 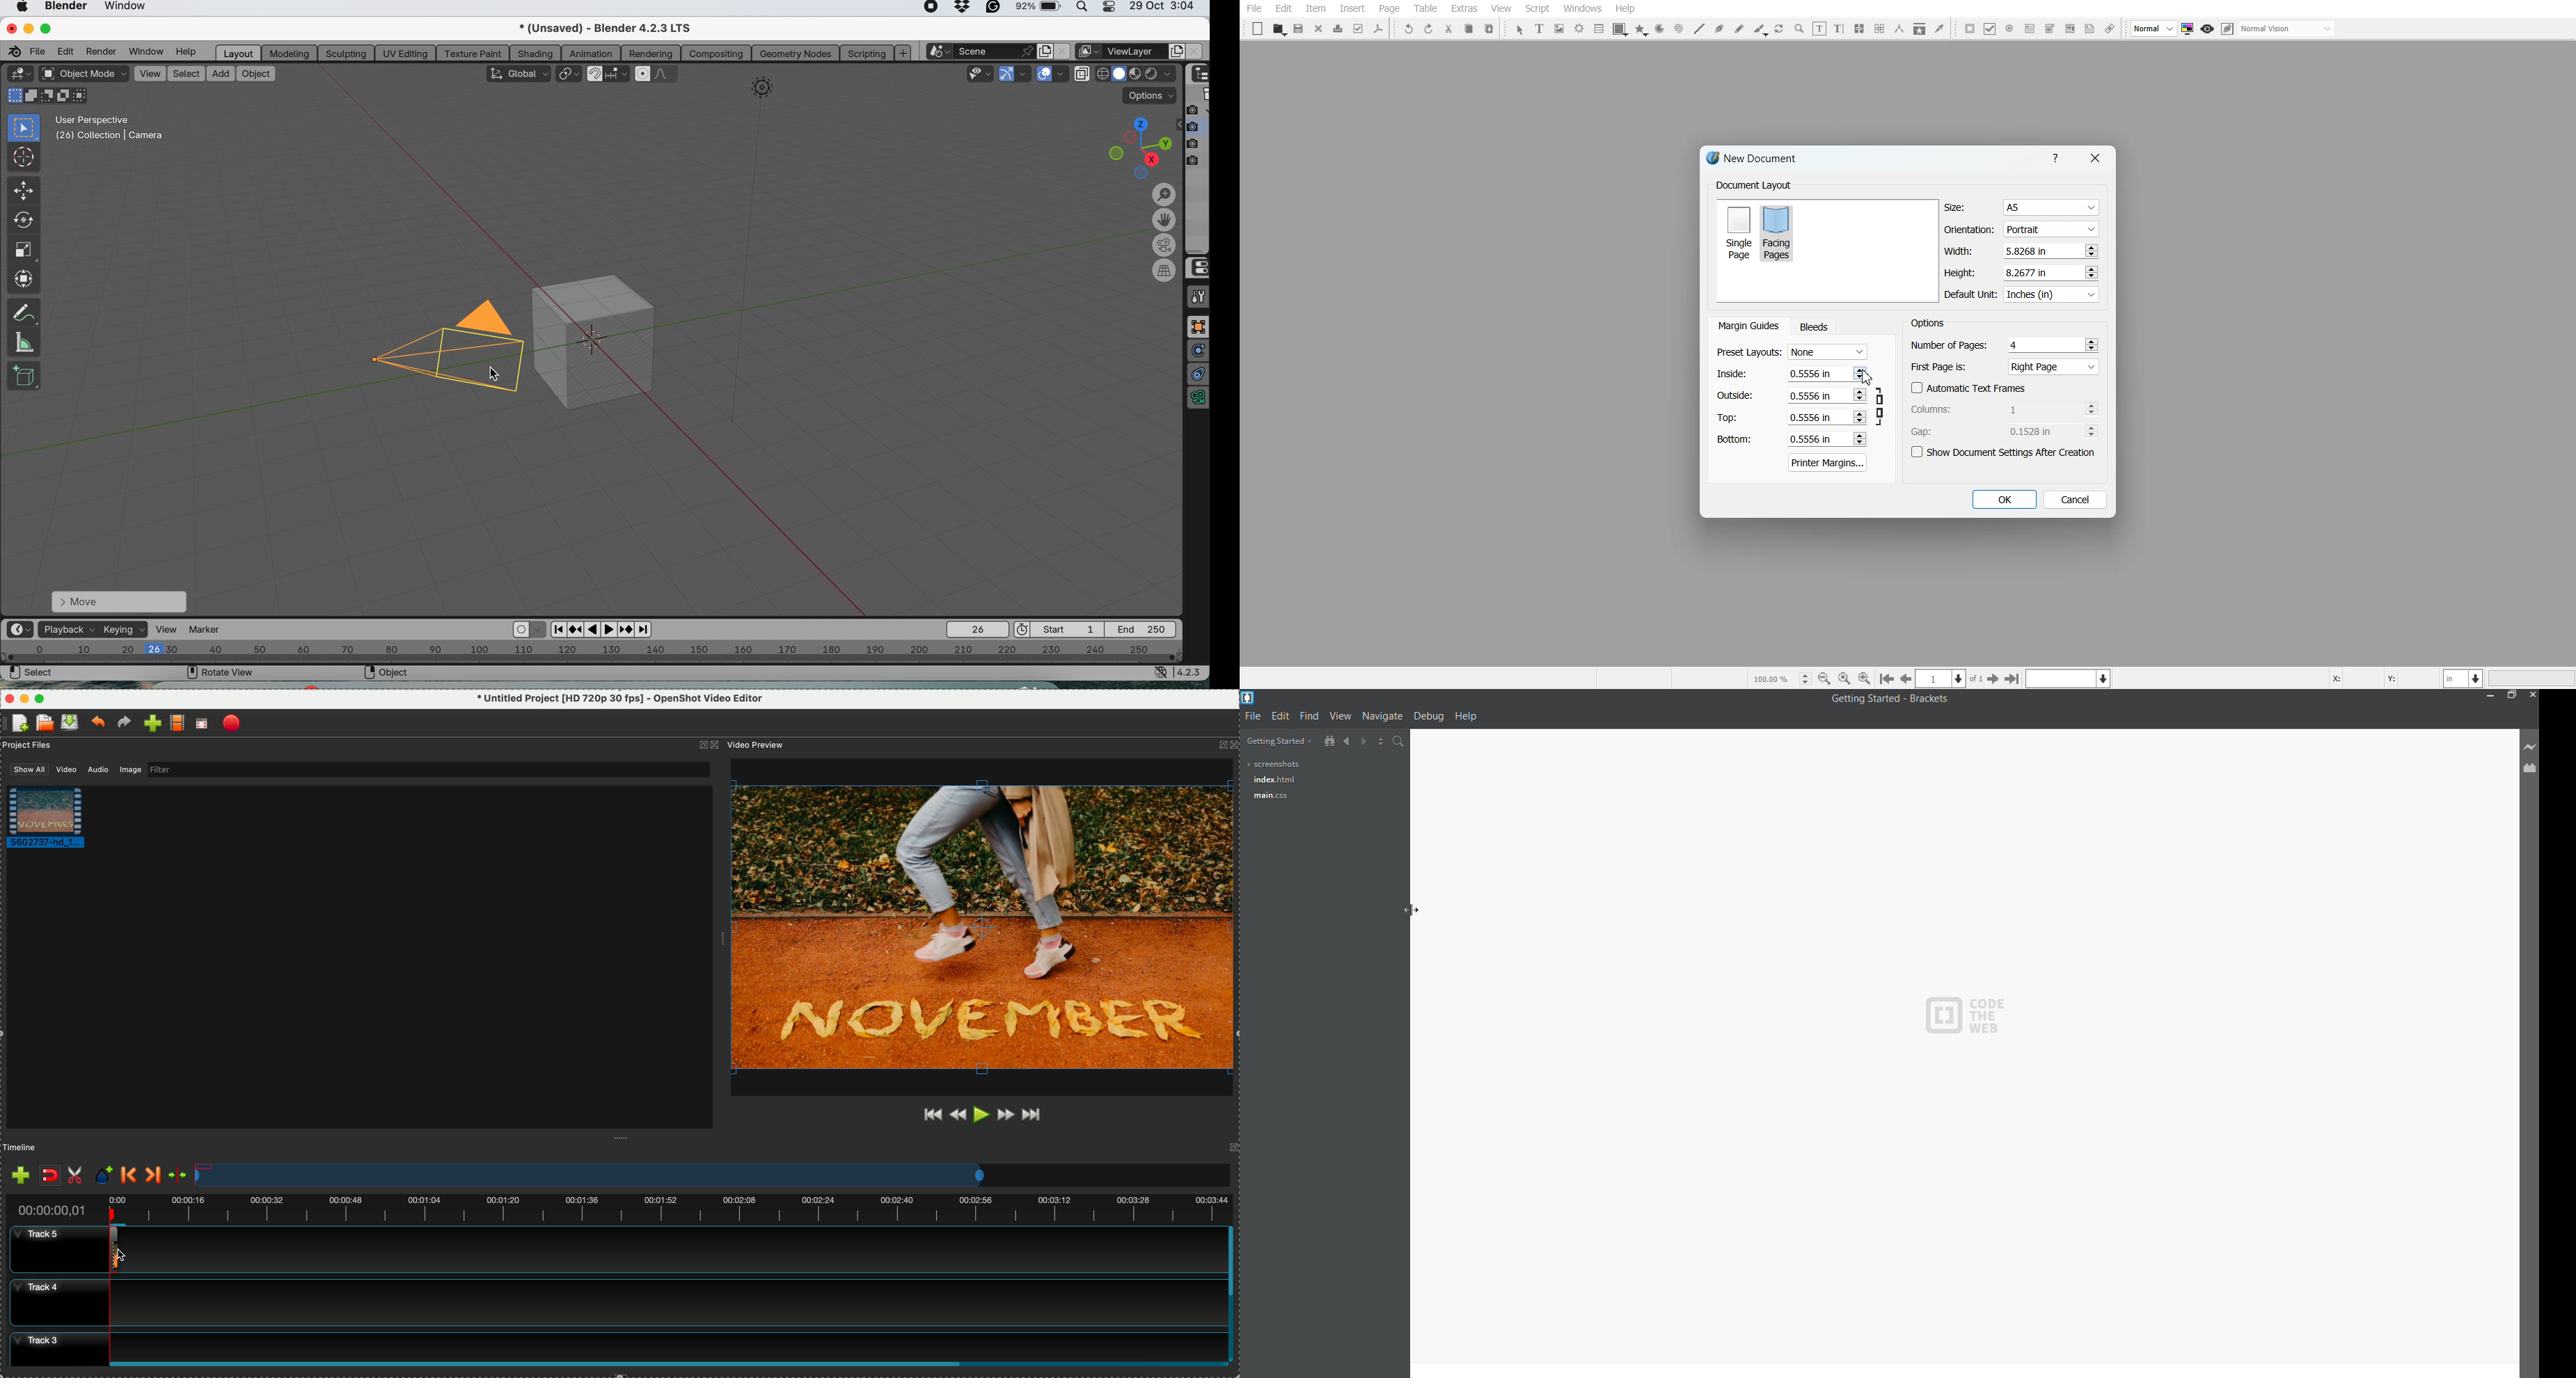 I want to click on Increase and decrease No. , so click(x=2092, y=344).